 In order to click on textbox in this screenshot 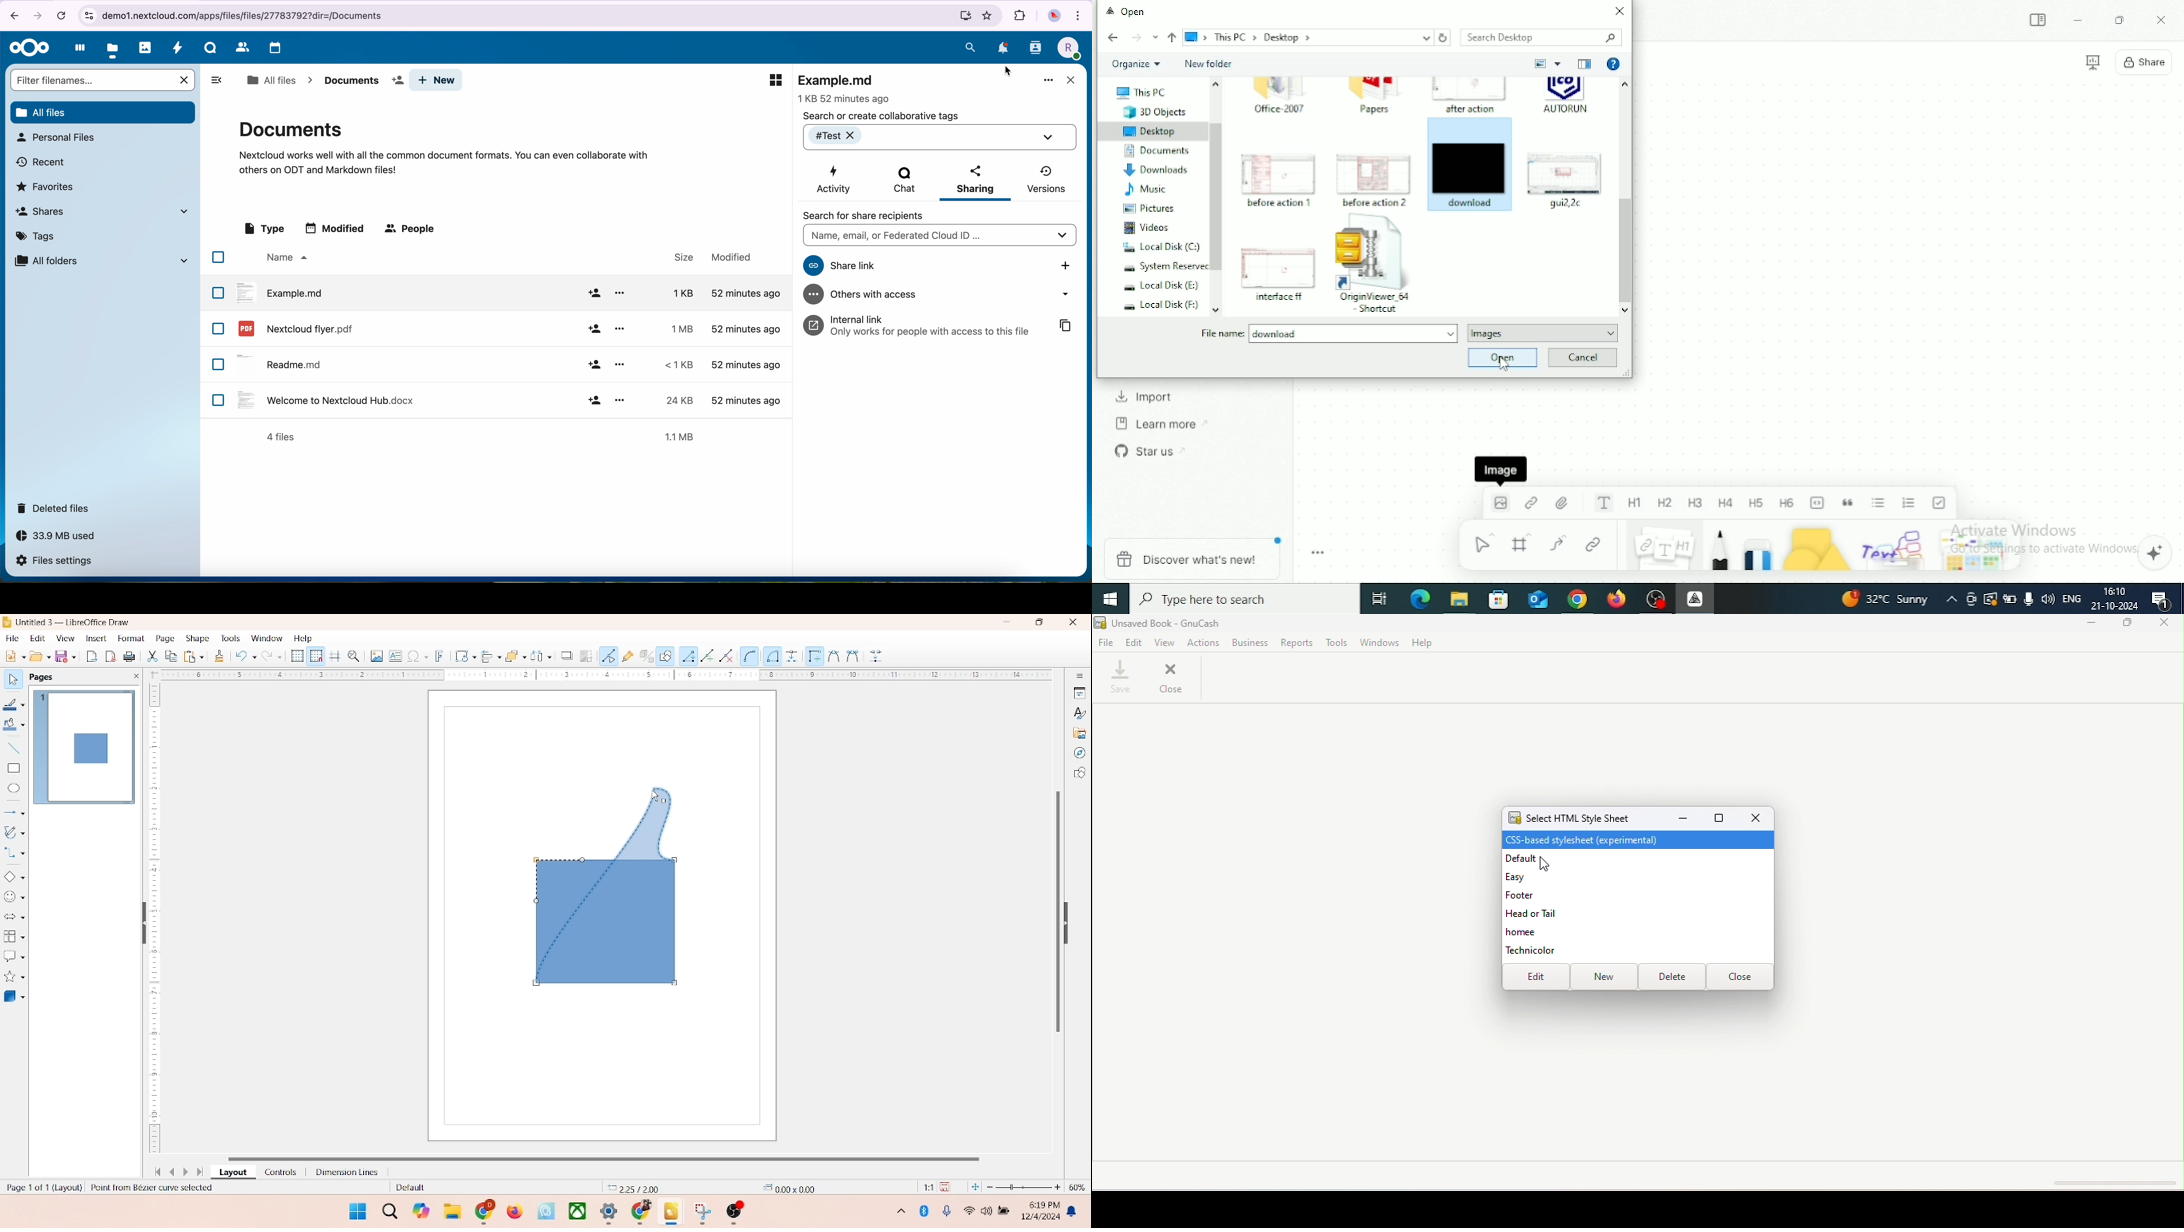, I will do `click(395, 657)`.